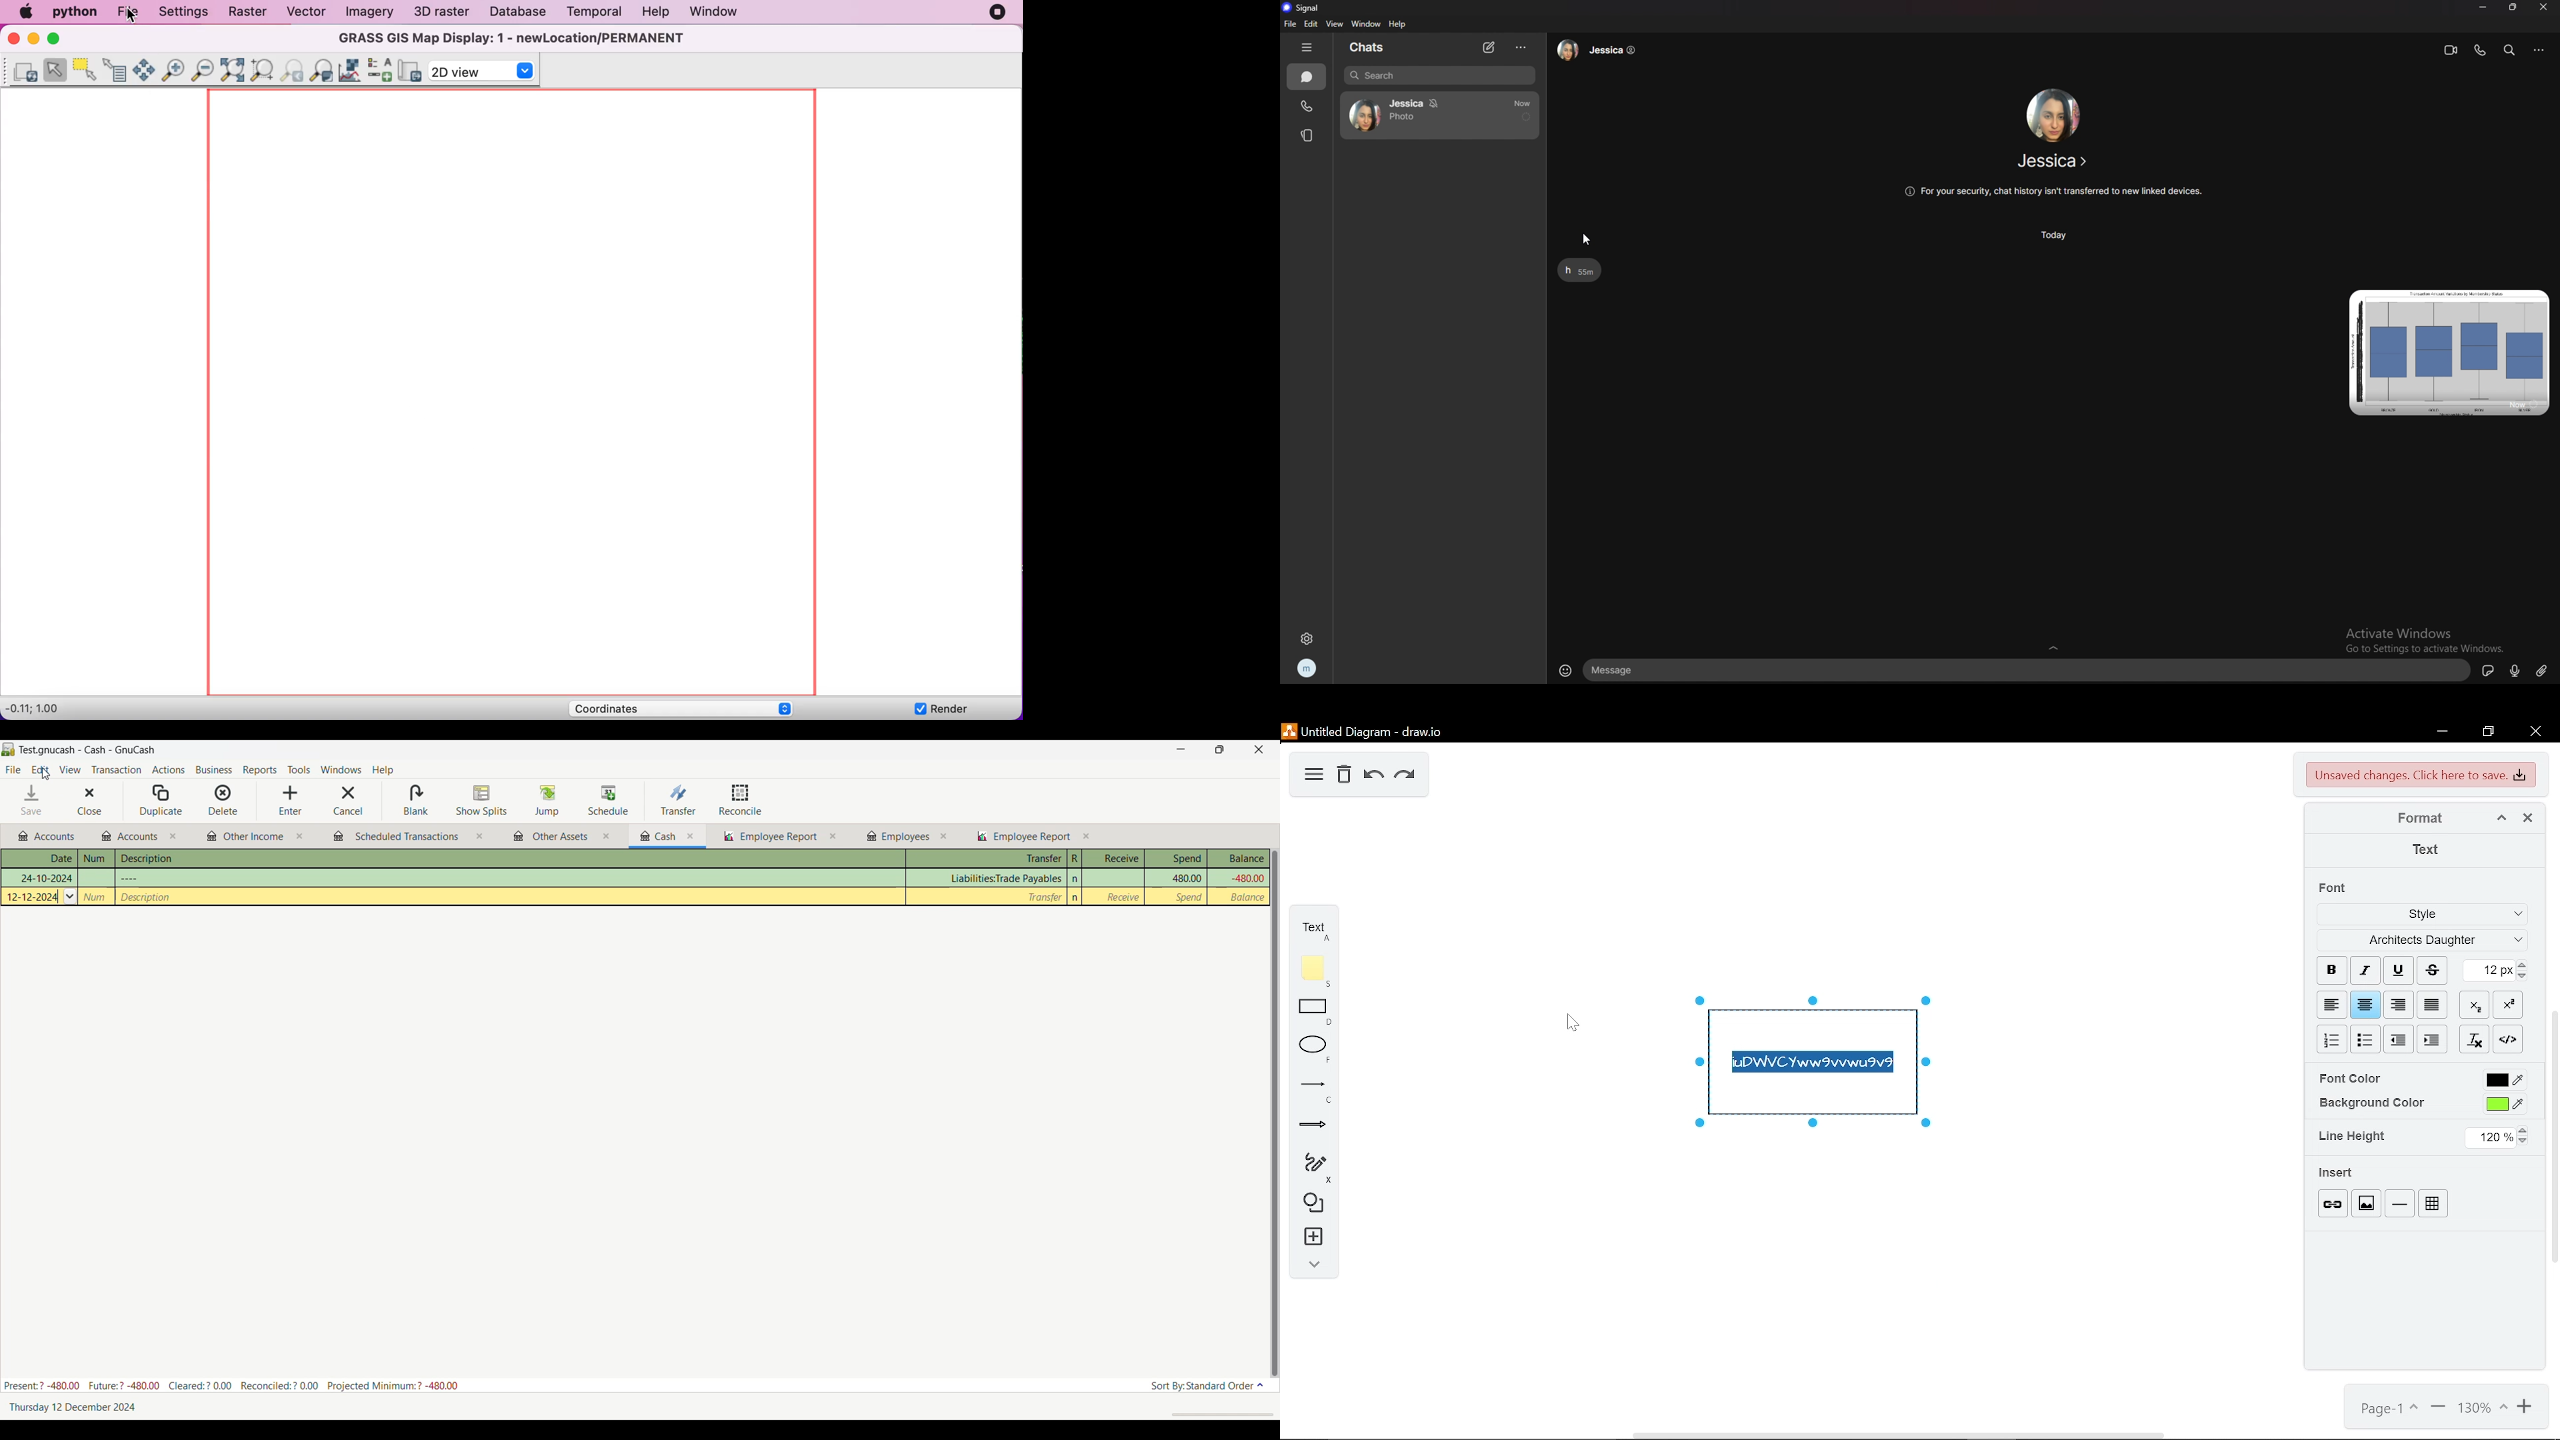 The height and width of the screenshot is (1456, 2576). What do you see at coordinates (2366, 1203) in the screenshot?
I see `insert image` at bounding box center [2366, 1203].